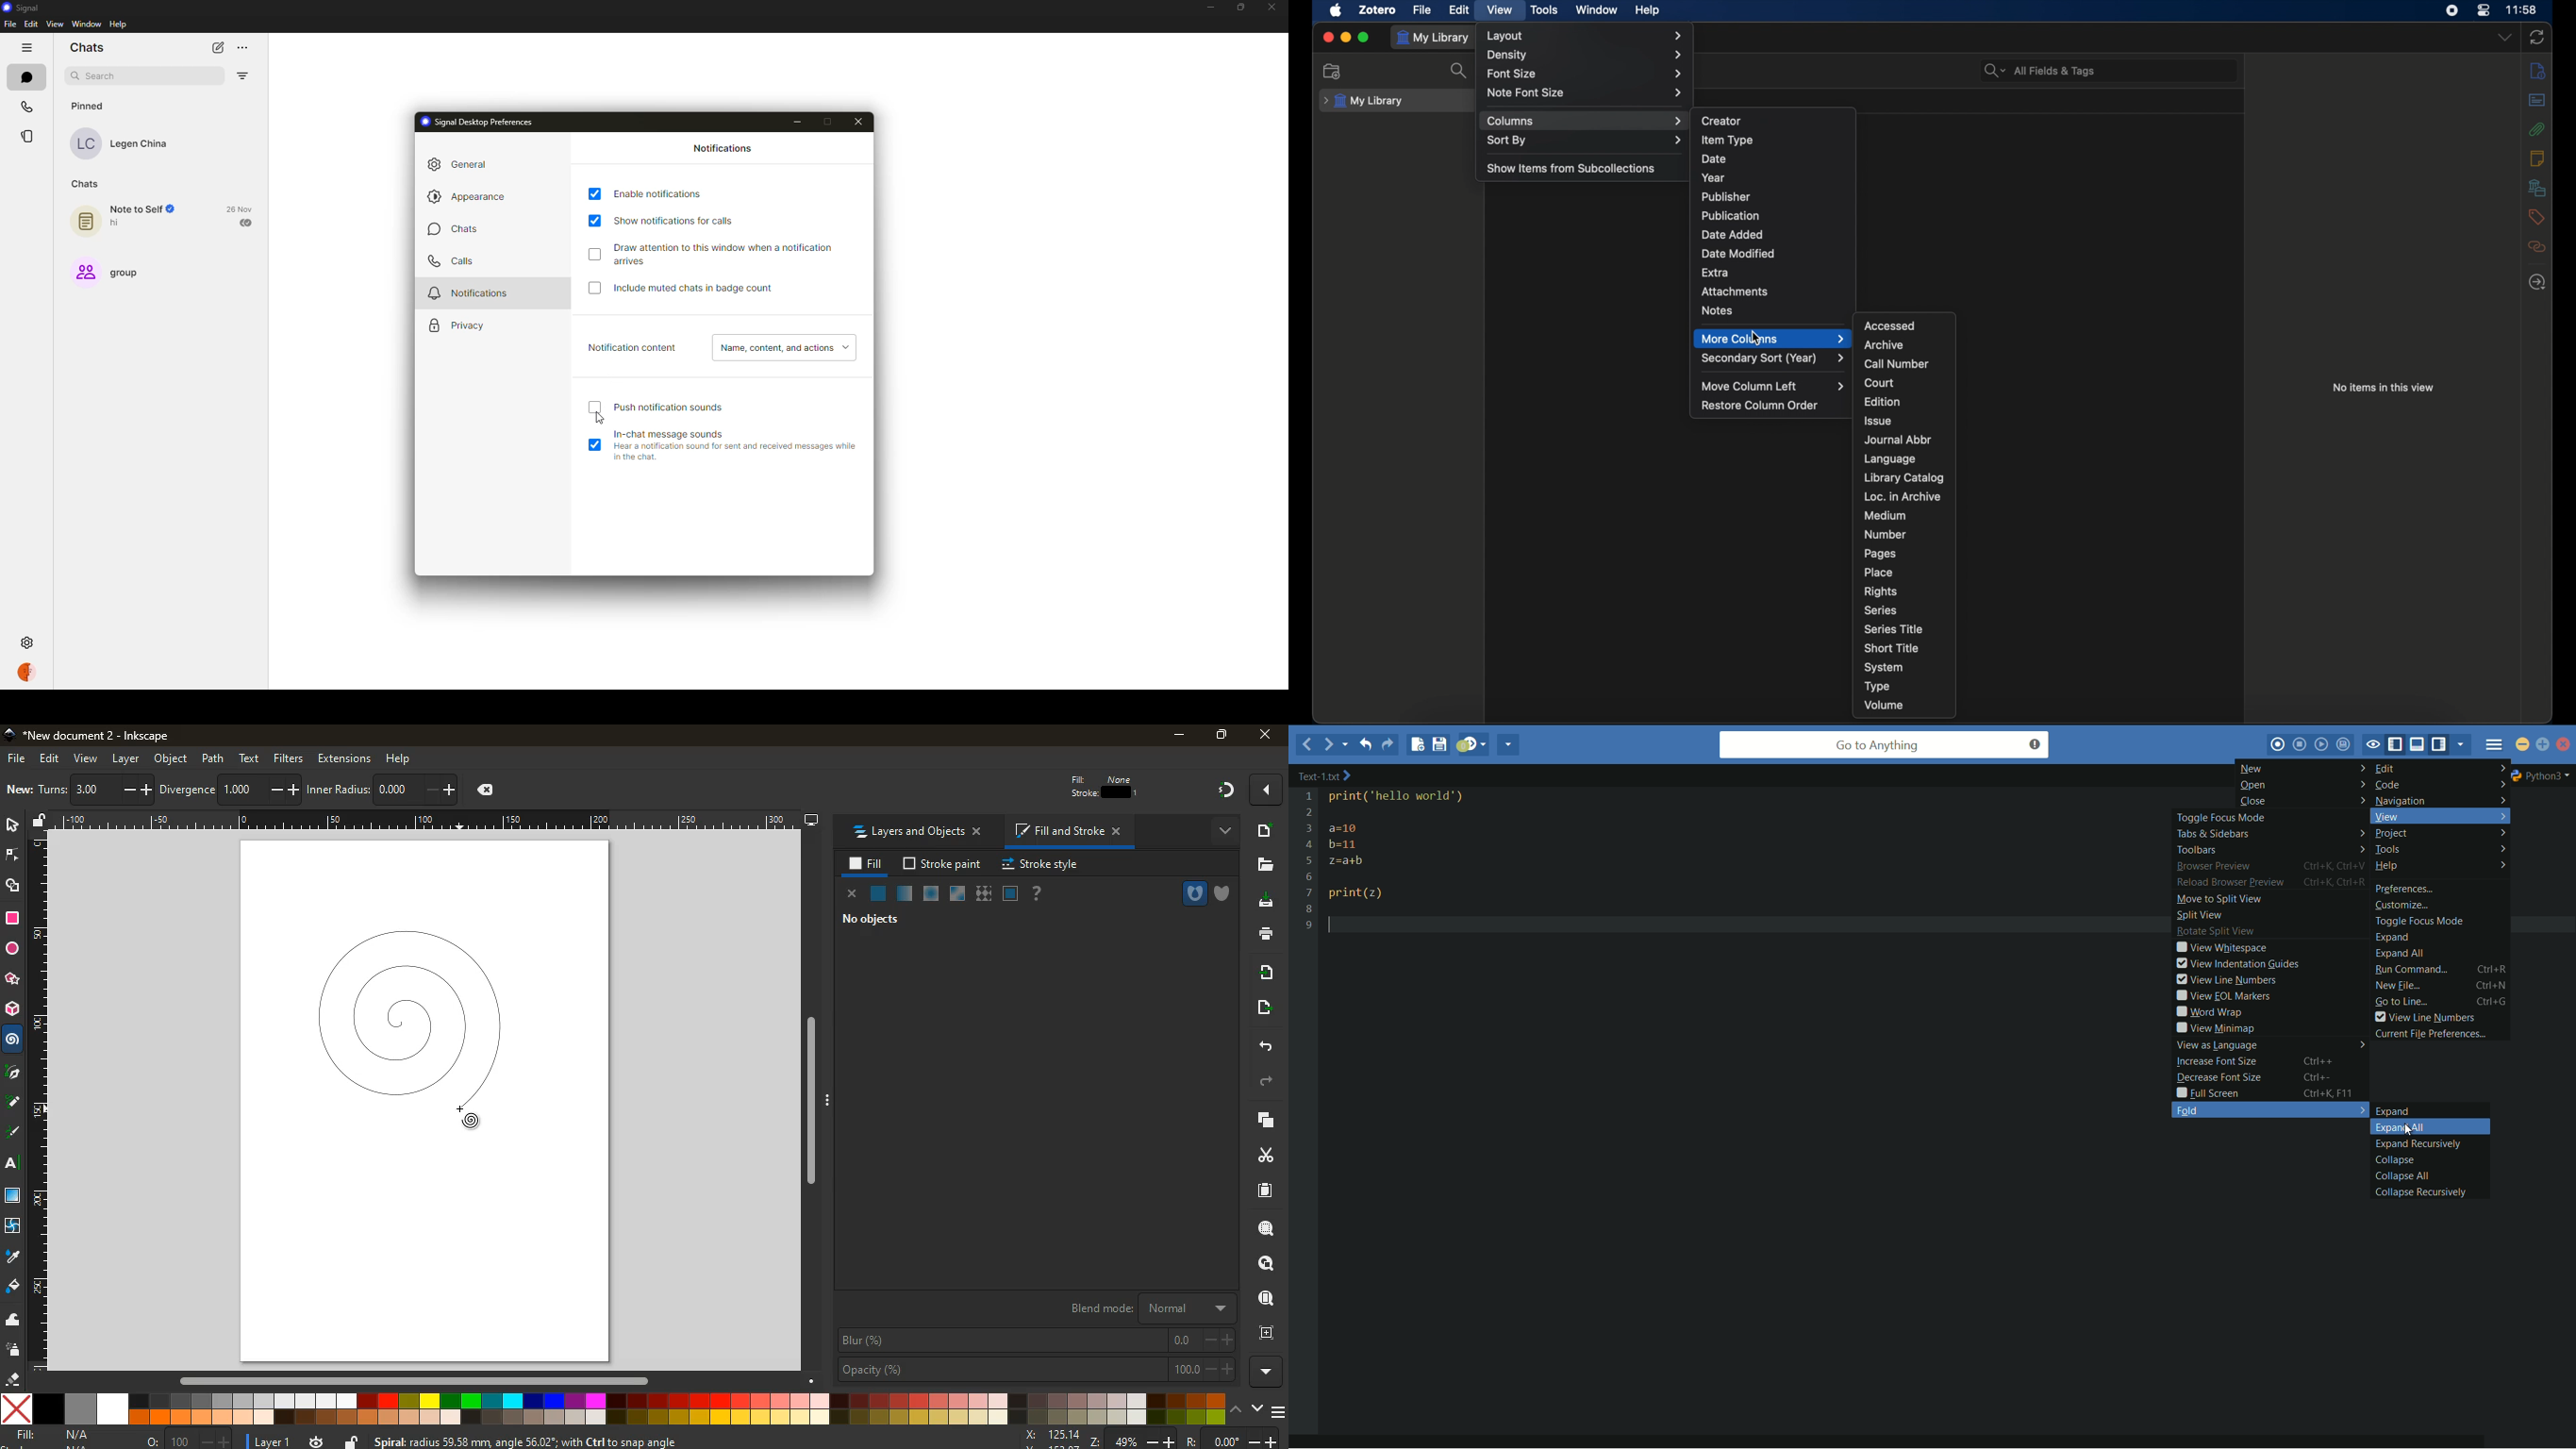 The width and height of the screenshot is (2576, 1456). What do you see at coordinates (2537, 216) in the screenshot?
I see `tags` at bounding box center [2537, 216].